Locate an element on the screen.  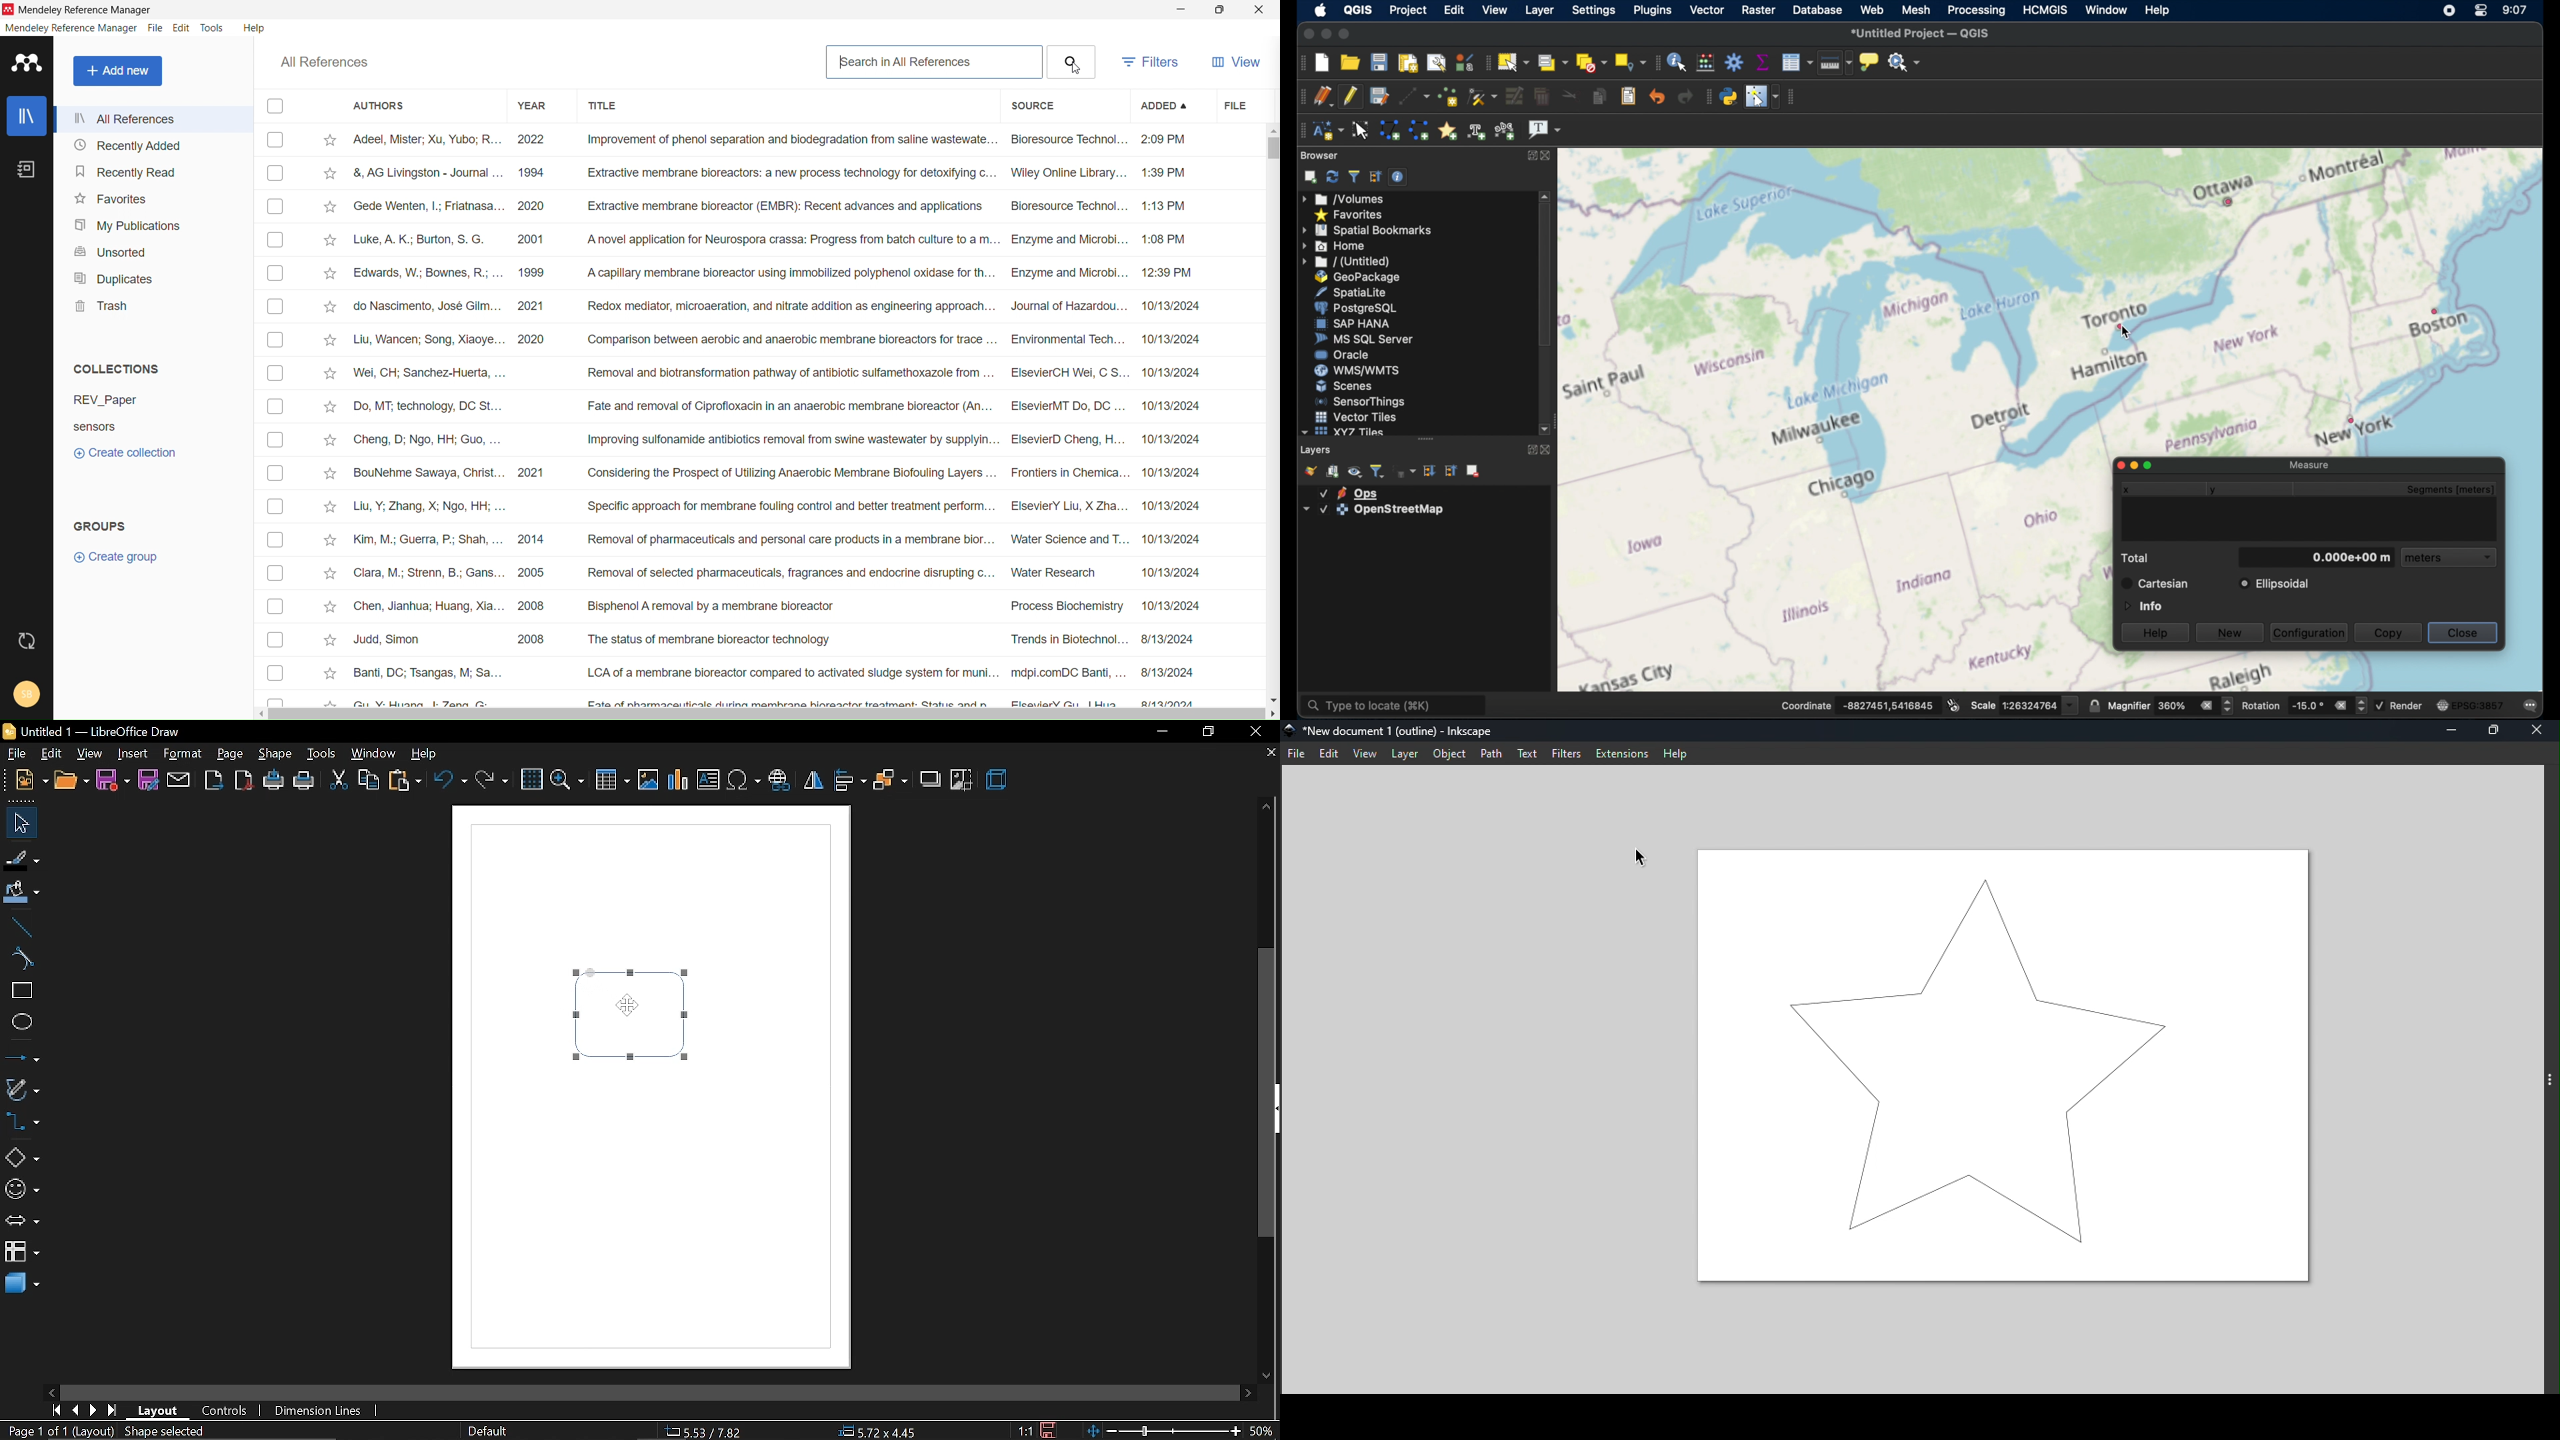
symbol shapes is located at coordinates (21, 1190).